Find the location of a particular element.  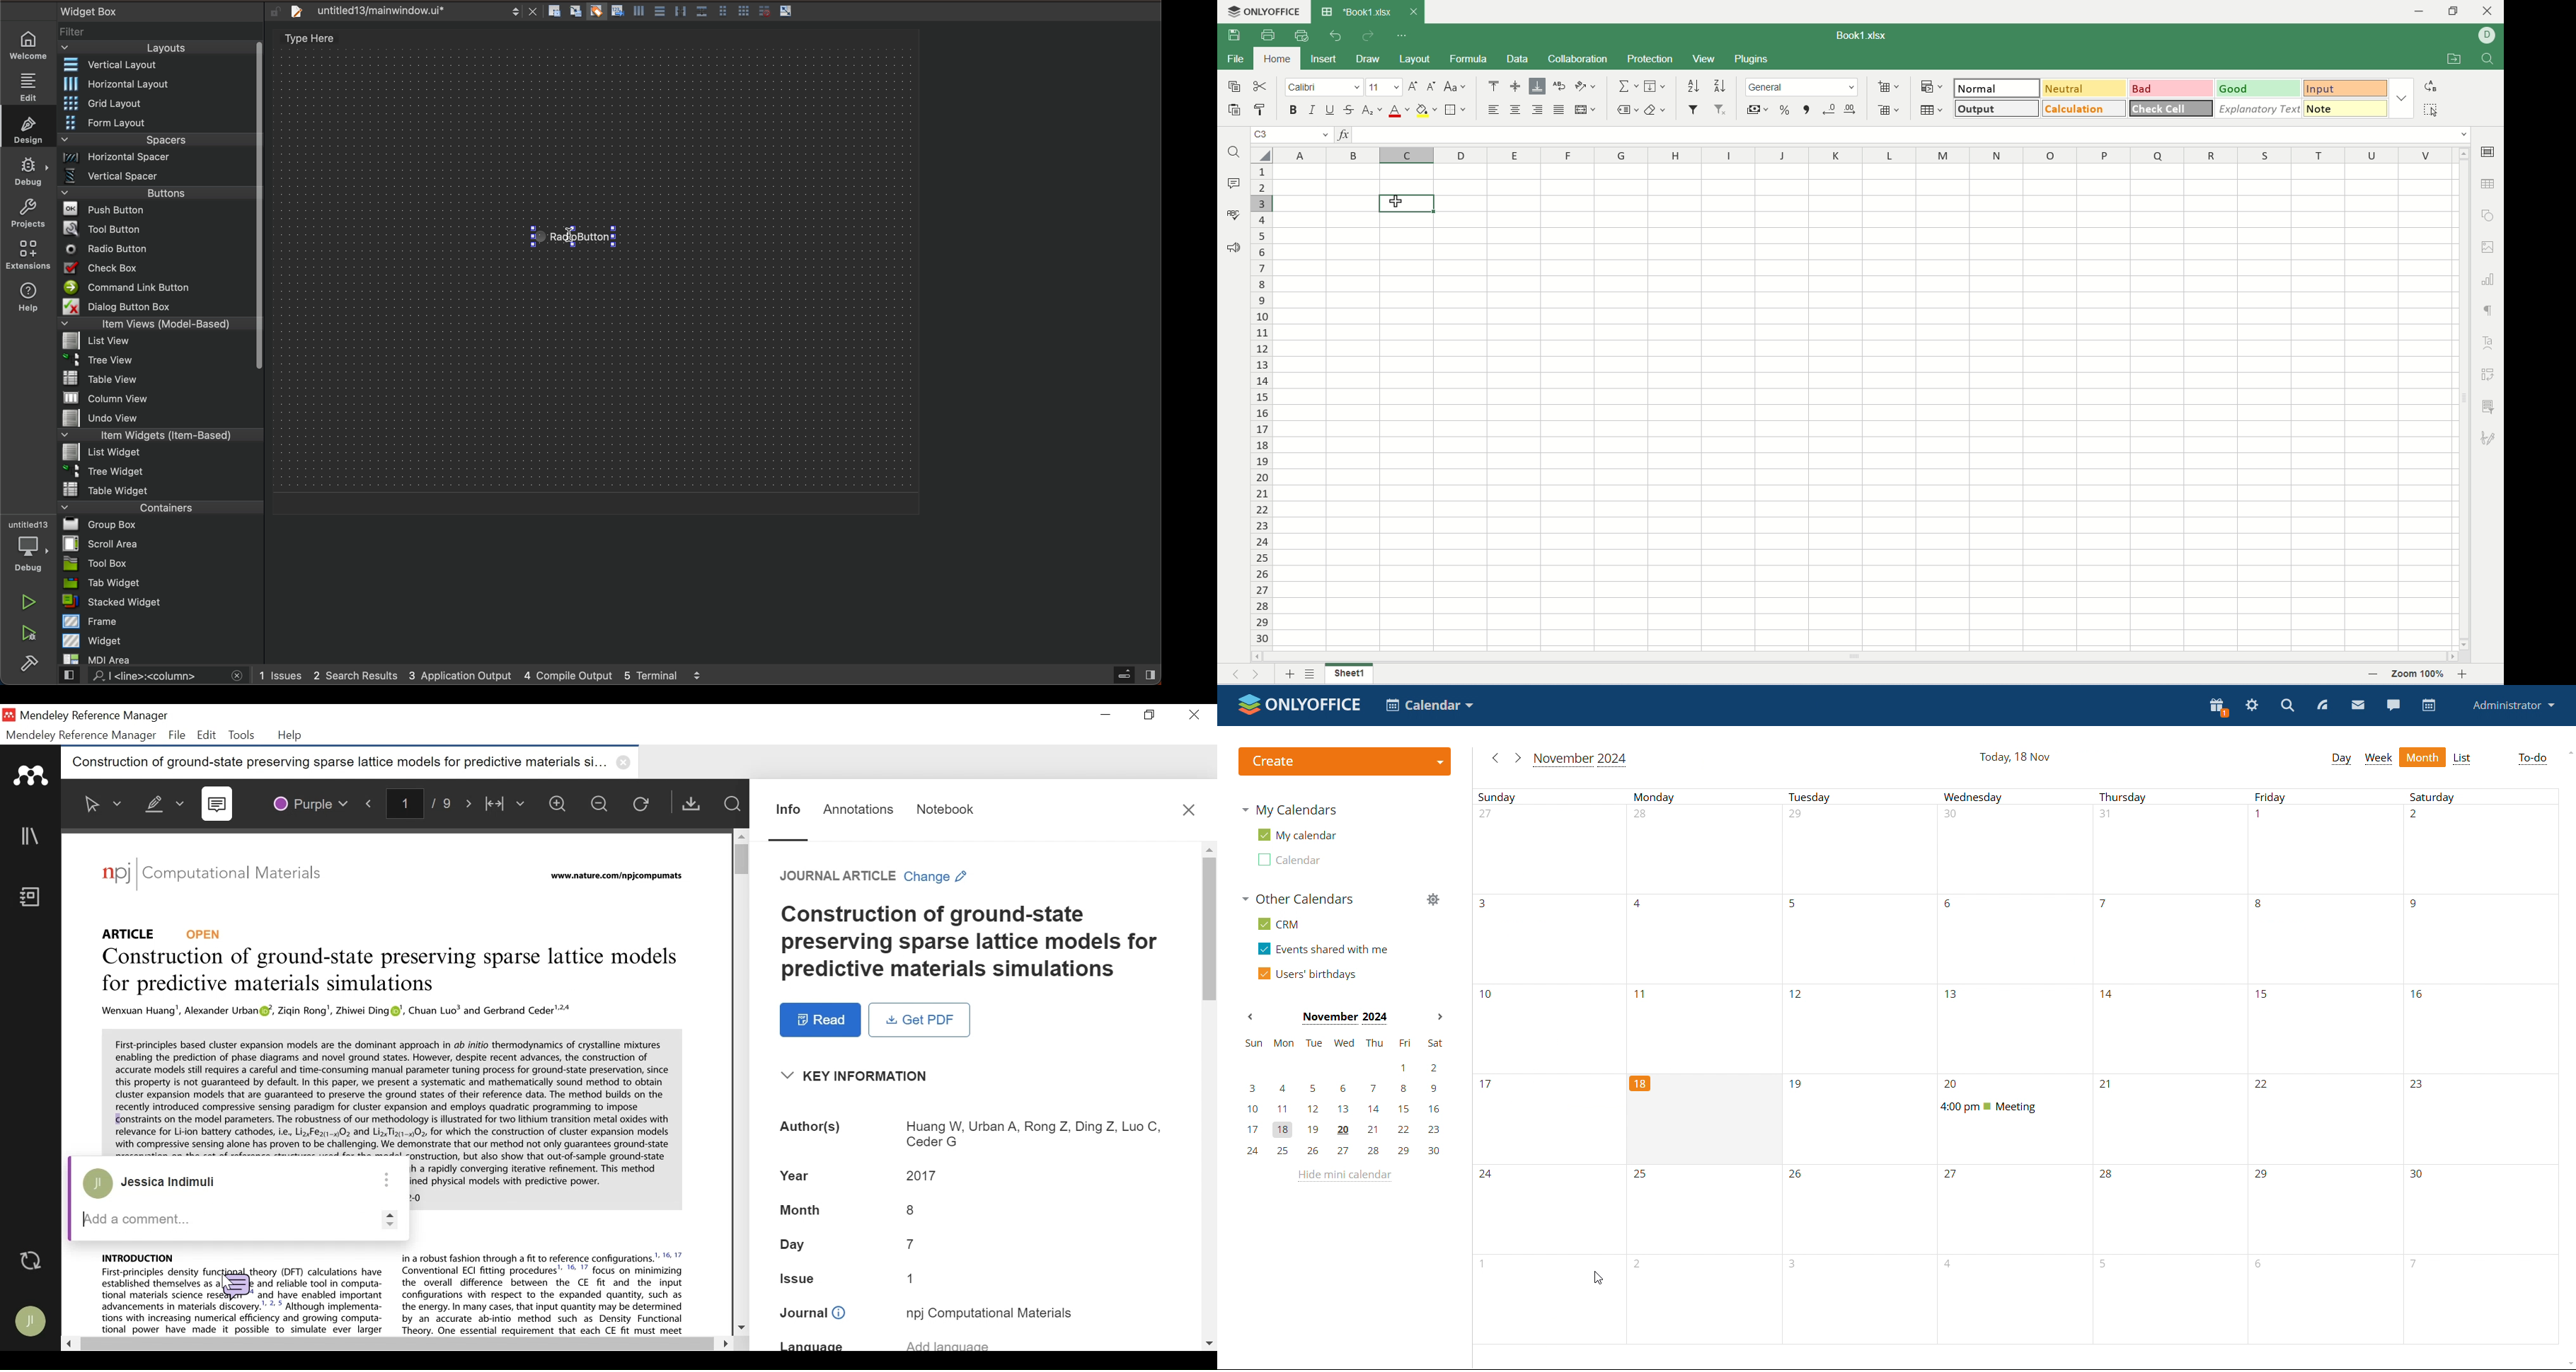

increase font size is located at coordinates (1414, 85).